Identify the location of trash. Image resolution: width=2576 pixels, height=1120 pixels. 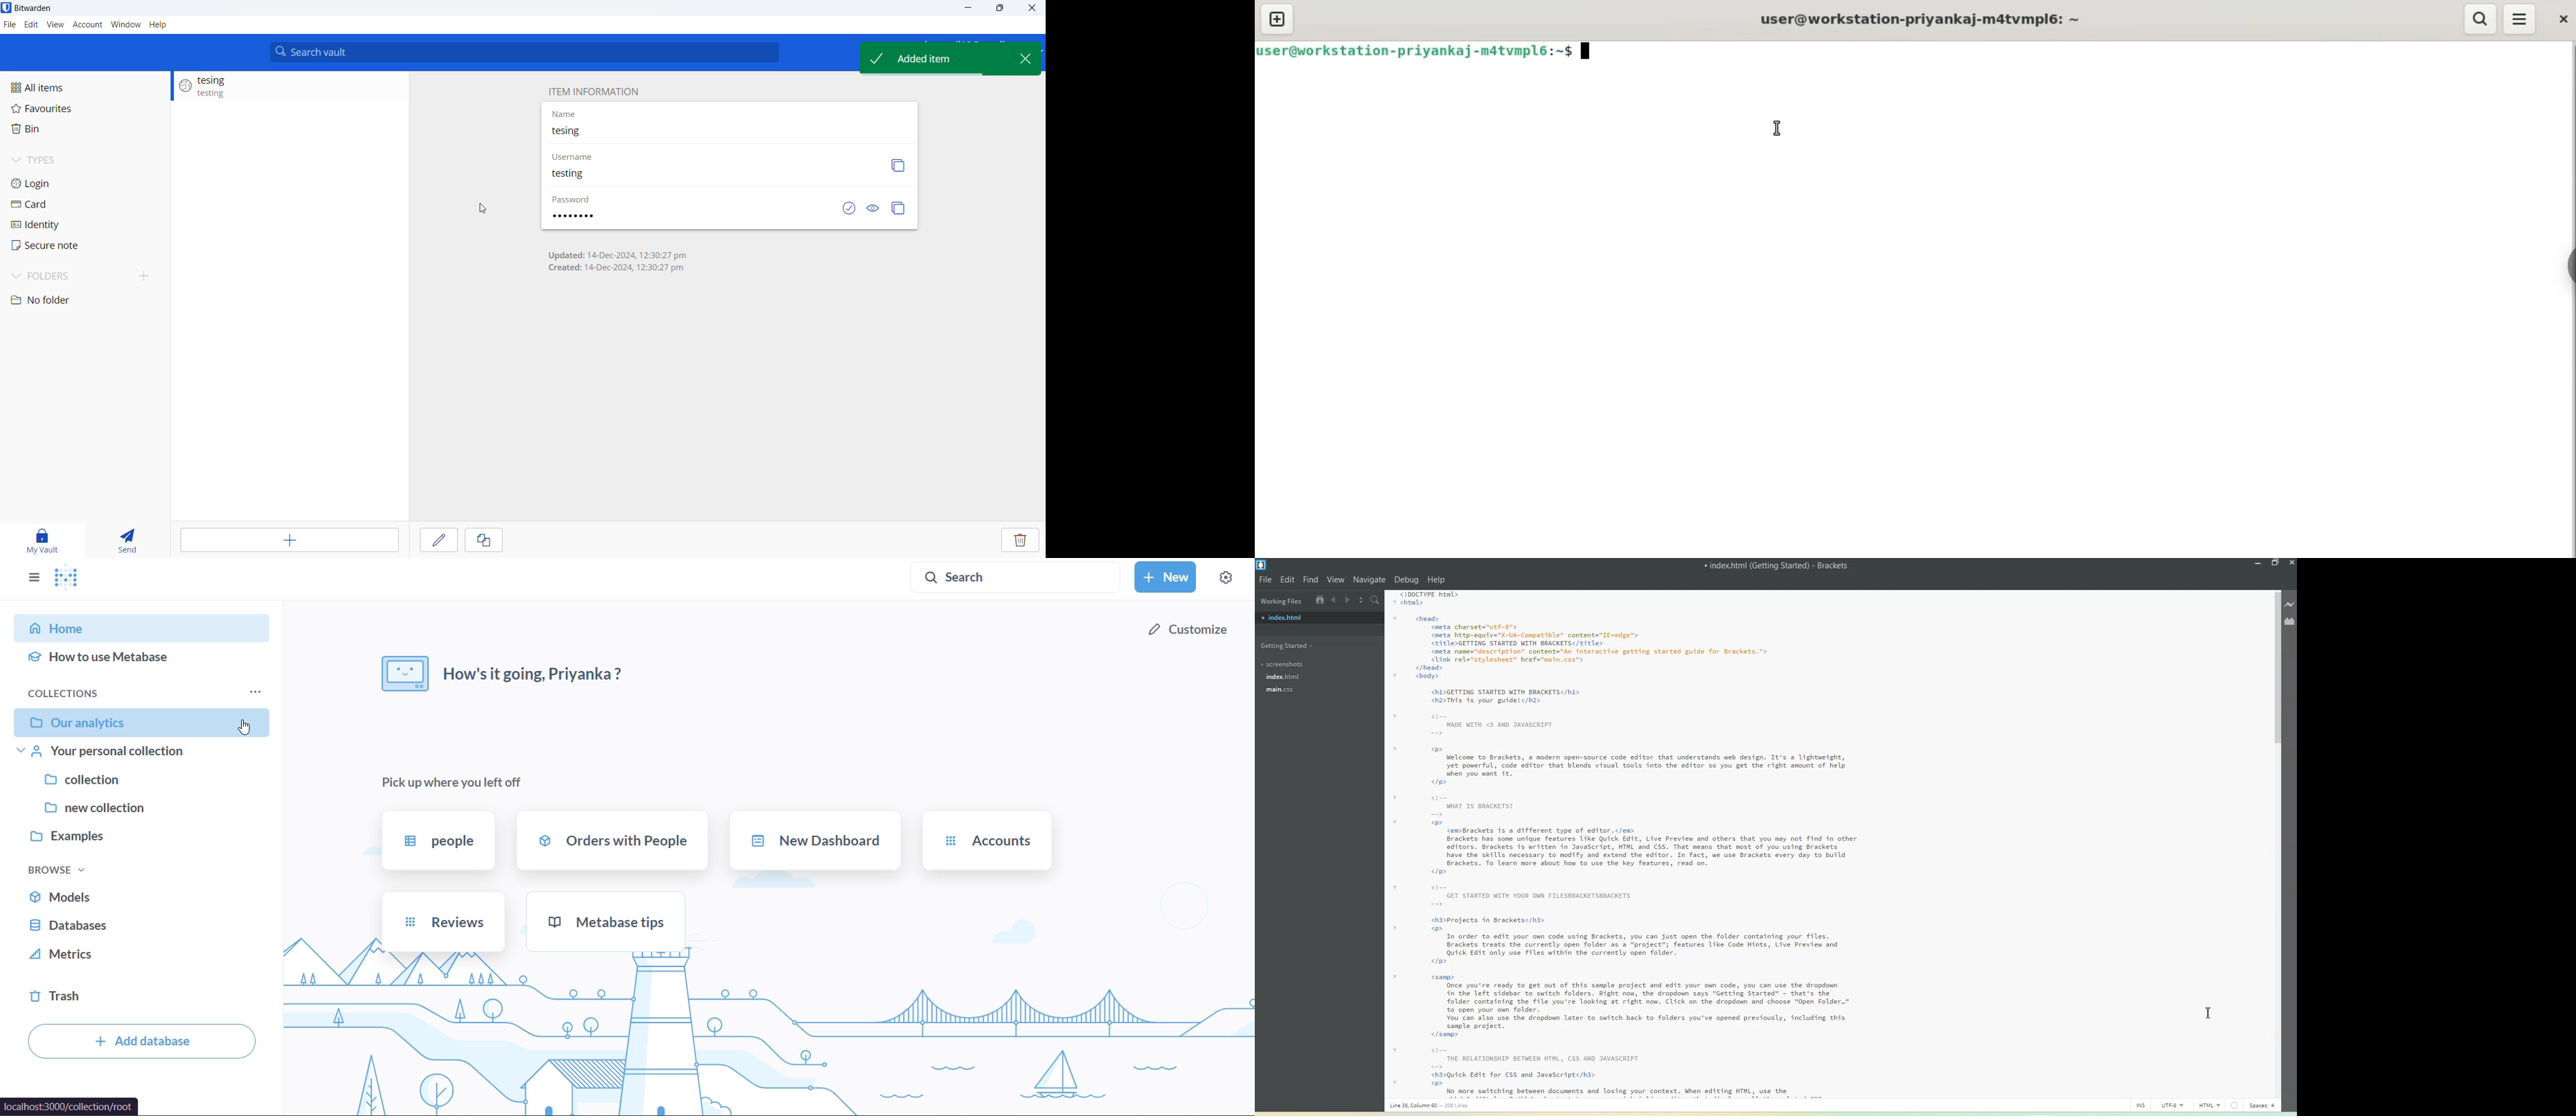
(125, 999).